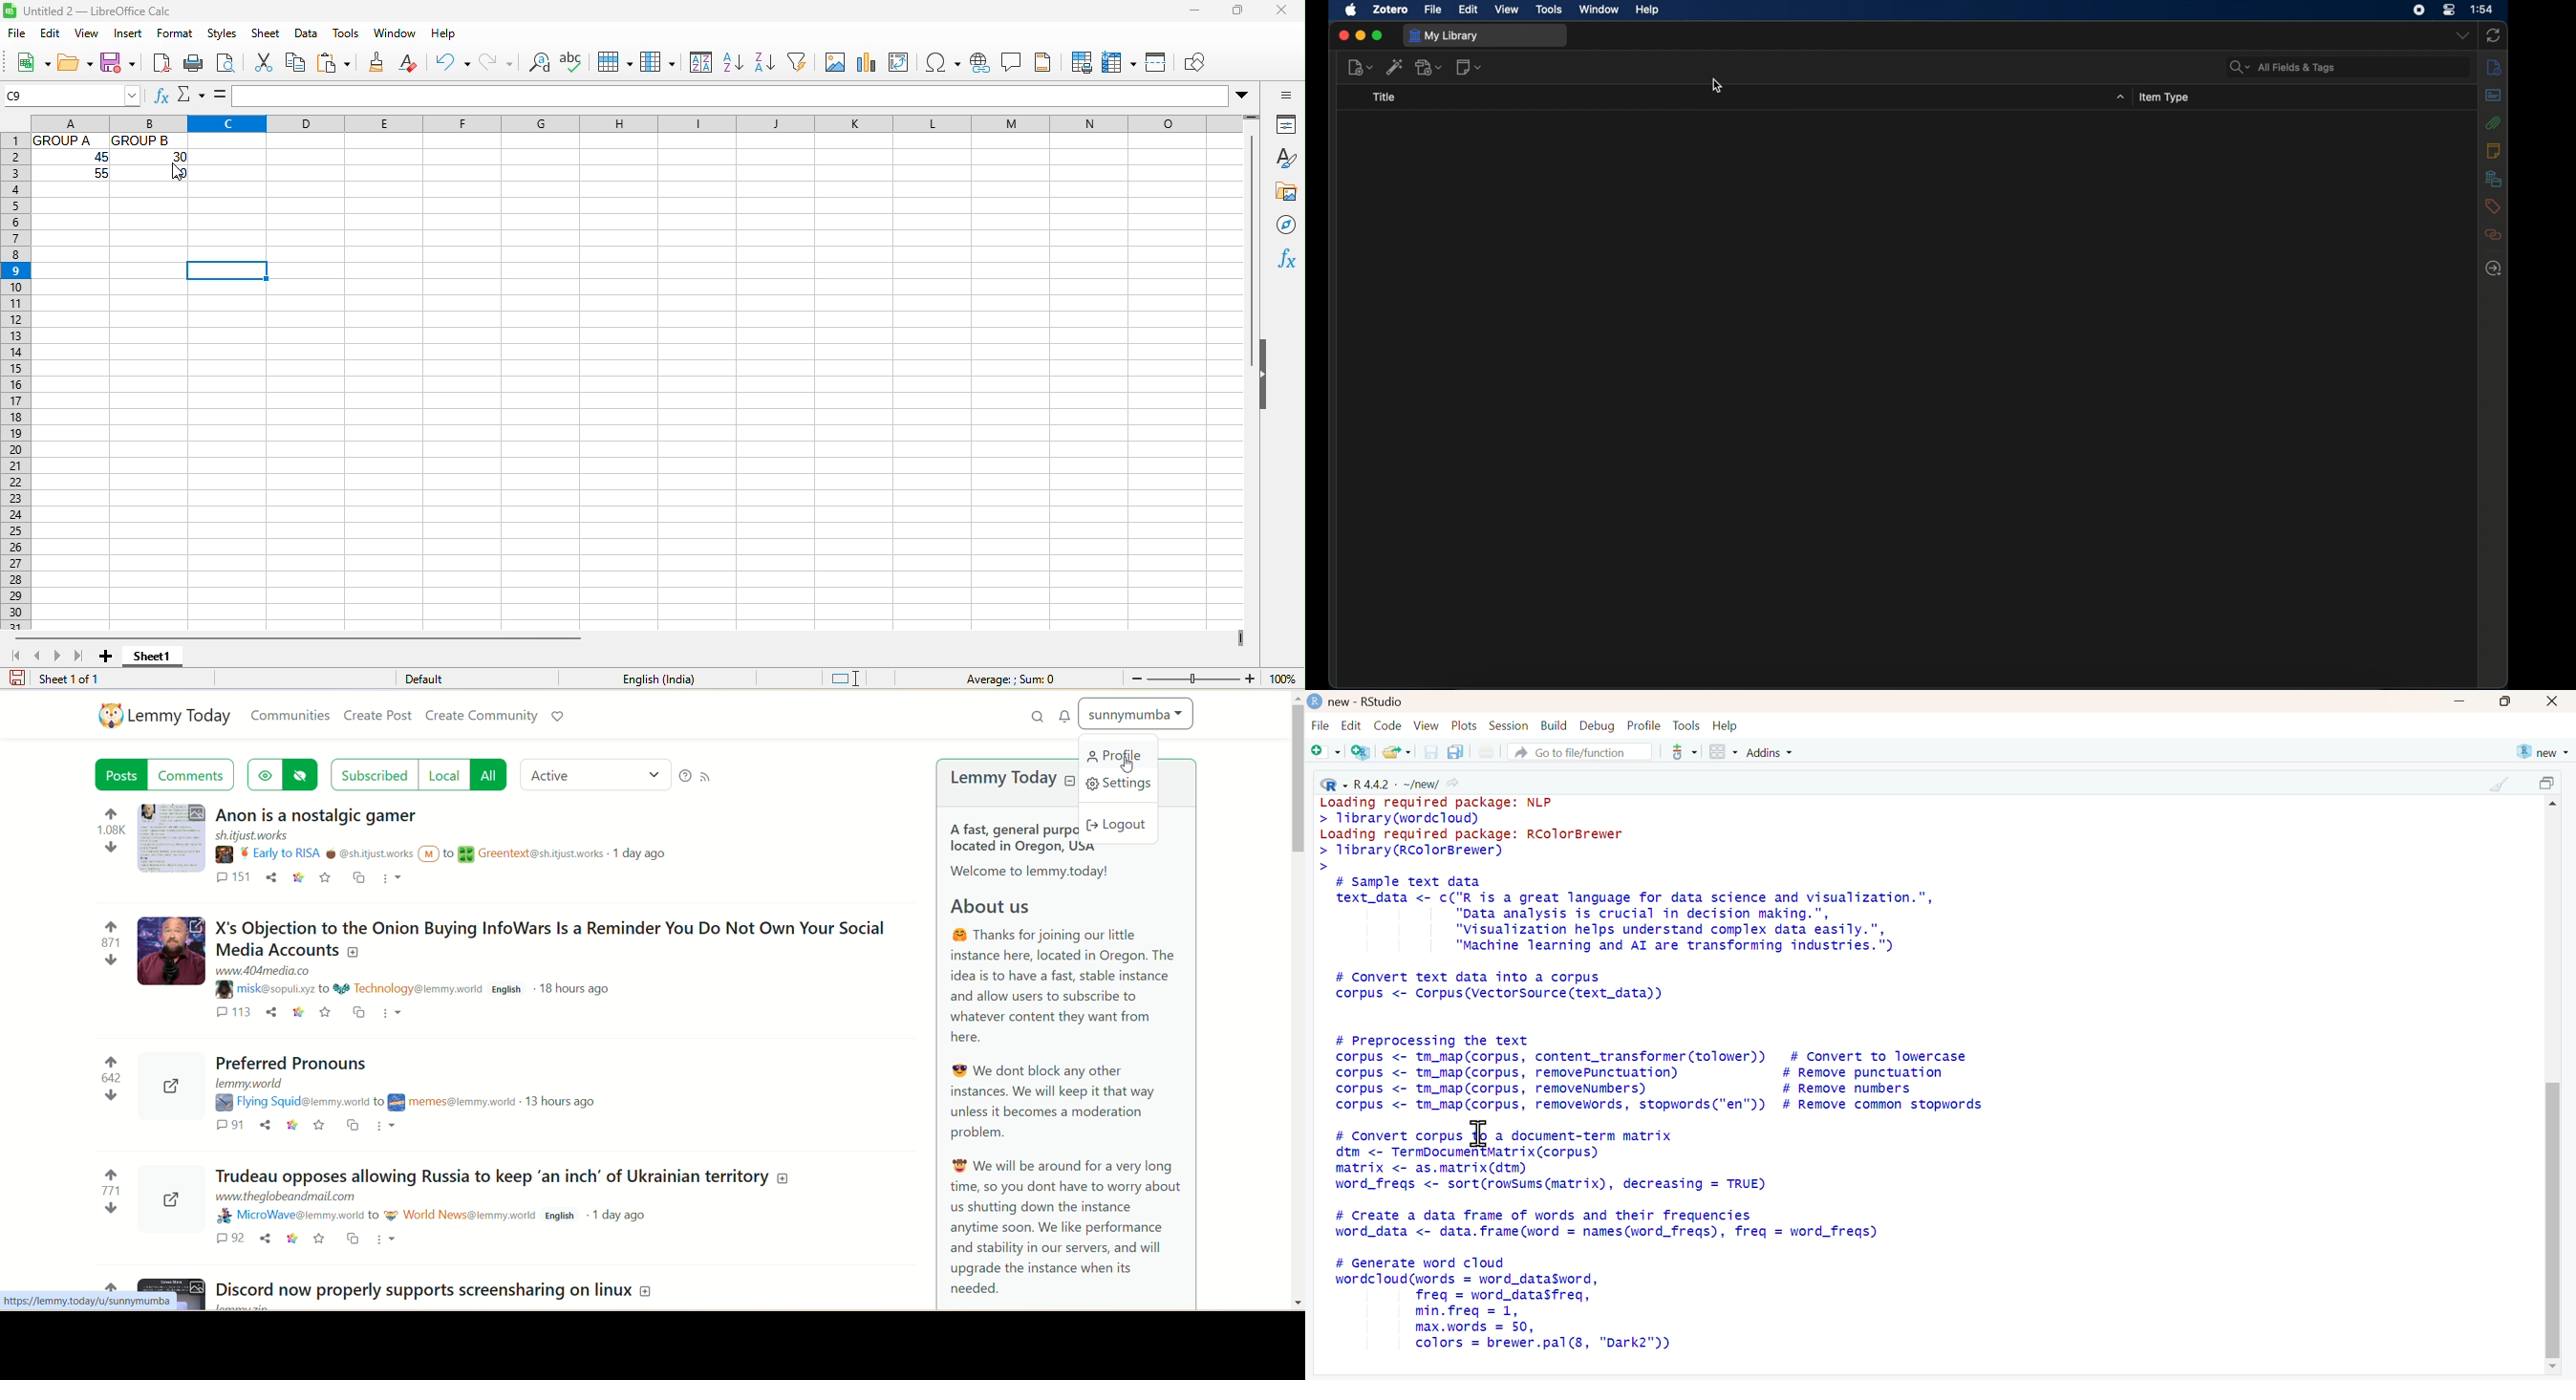 The height and width of the screenshot is (1400, 2576). Describe the element at coordinates (1360, 36) in the screenshot. I see `minimize` at that location.